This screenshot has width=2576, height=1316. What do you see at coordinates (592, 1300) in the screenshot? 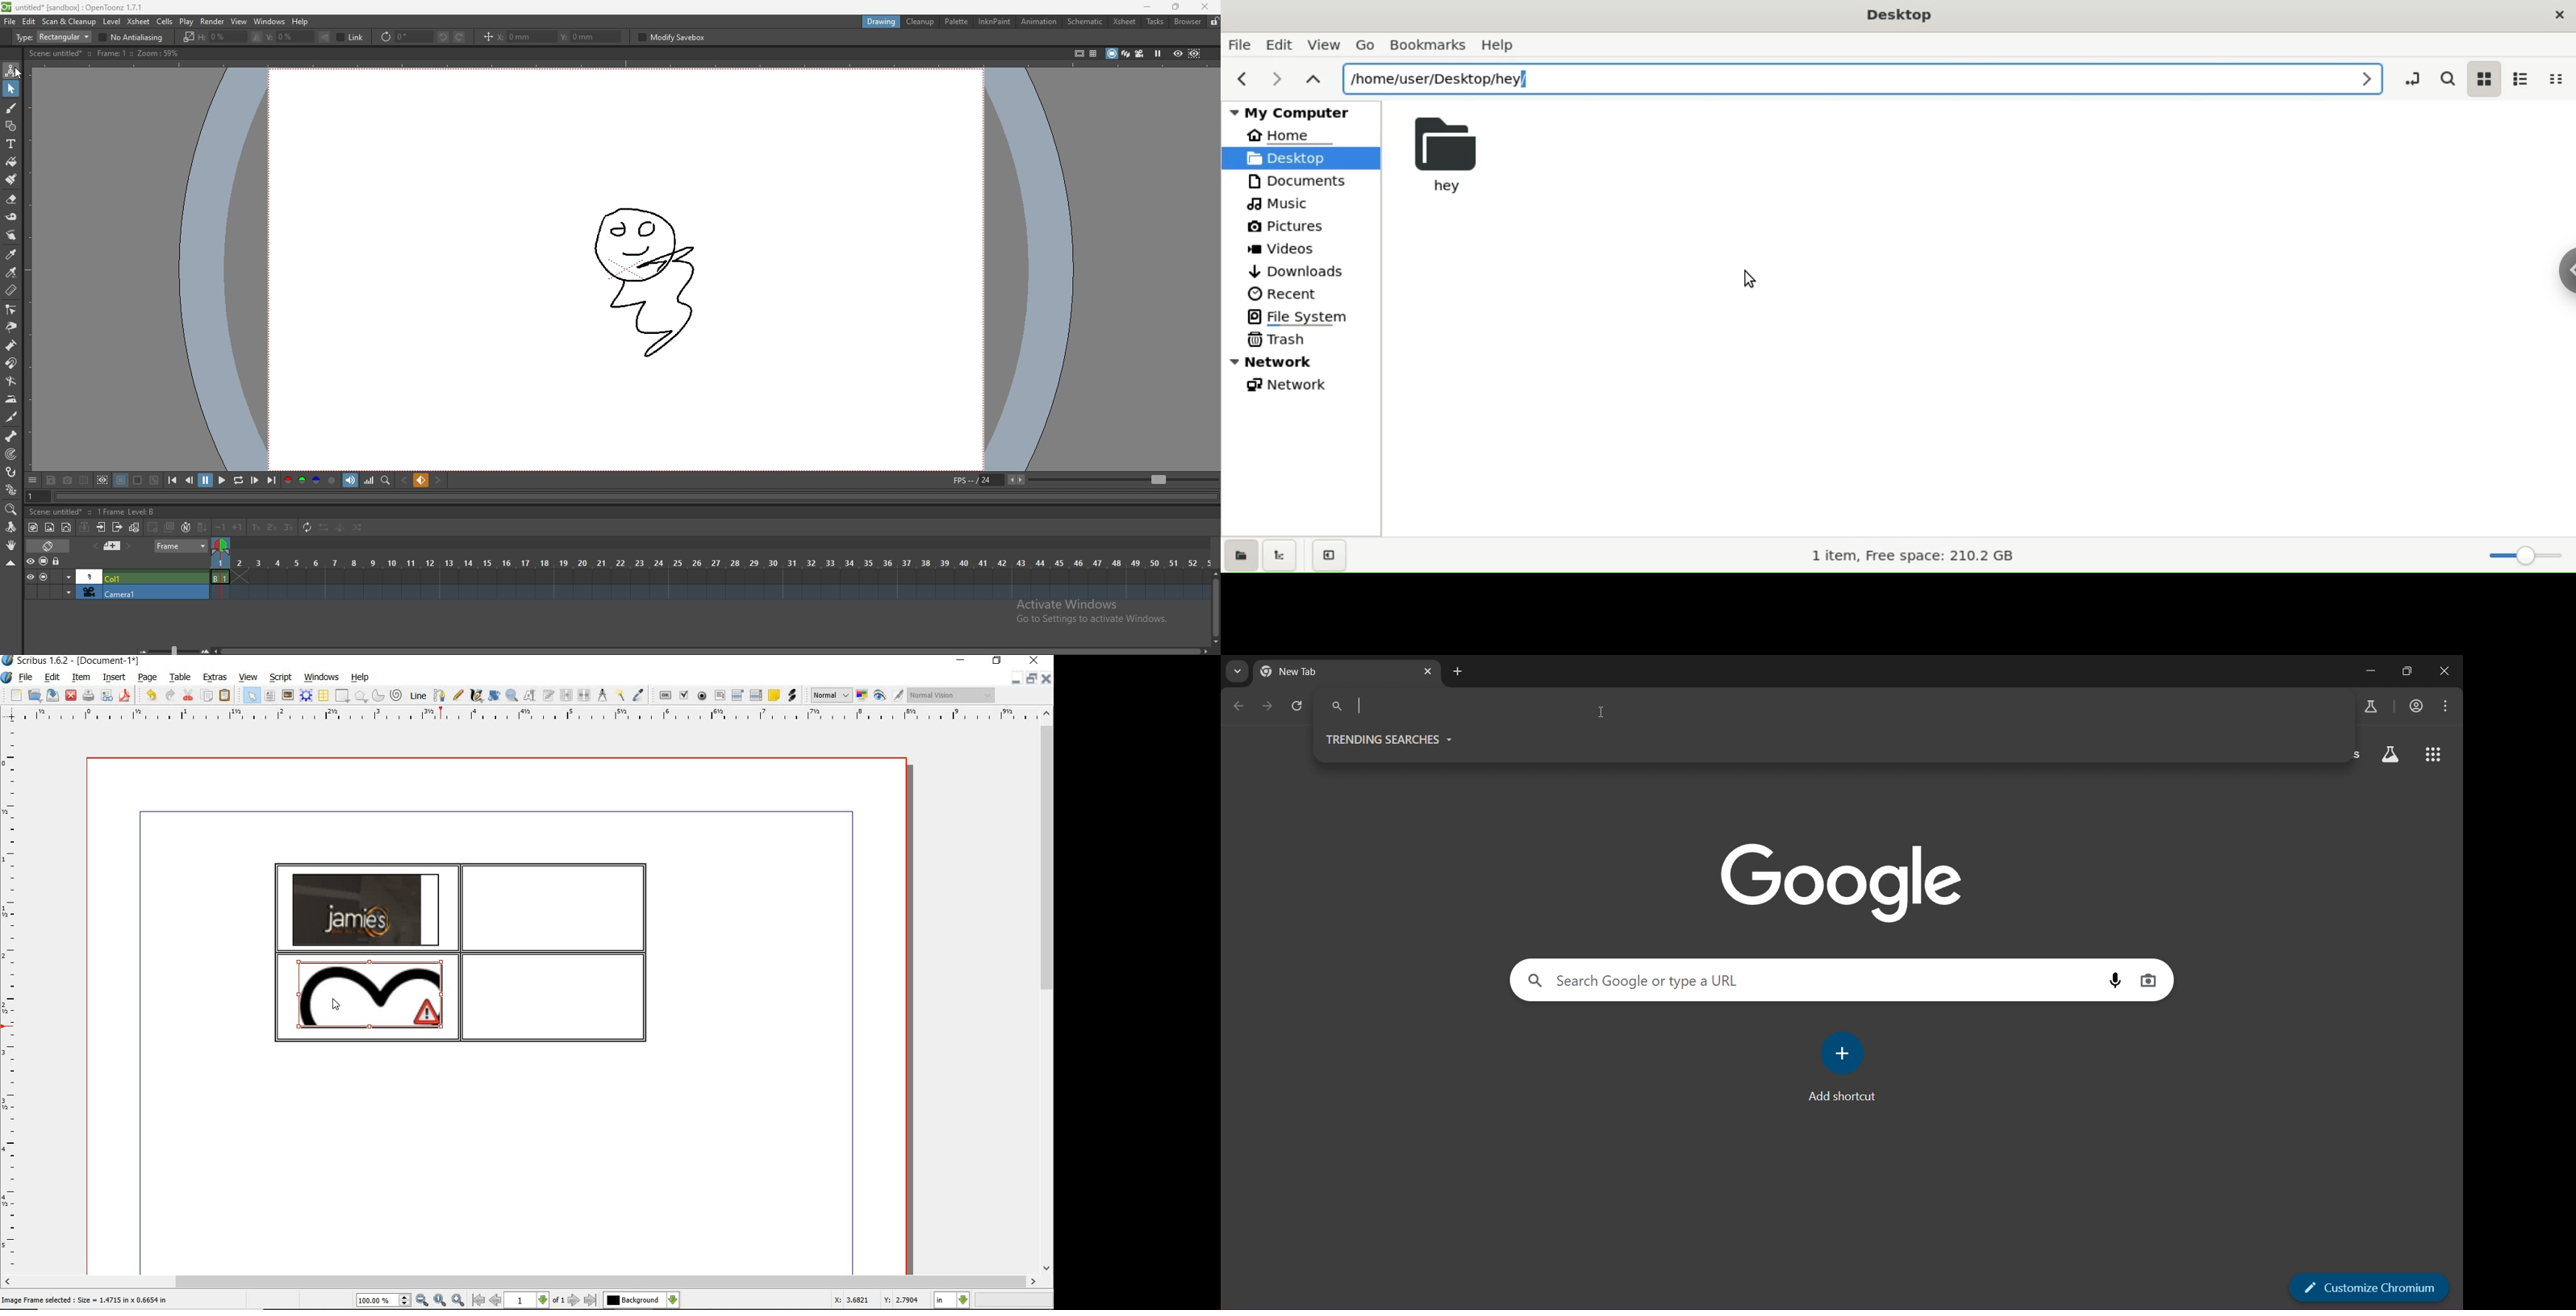
I see `go to last page` at bounding box center [592, 1300].